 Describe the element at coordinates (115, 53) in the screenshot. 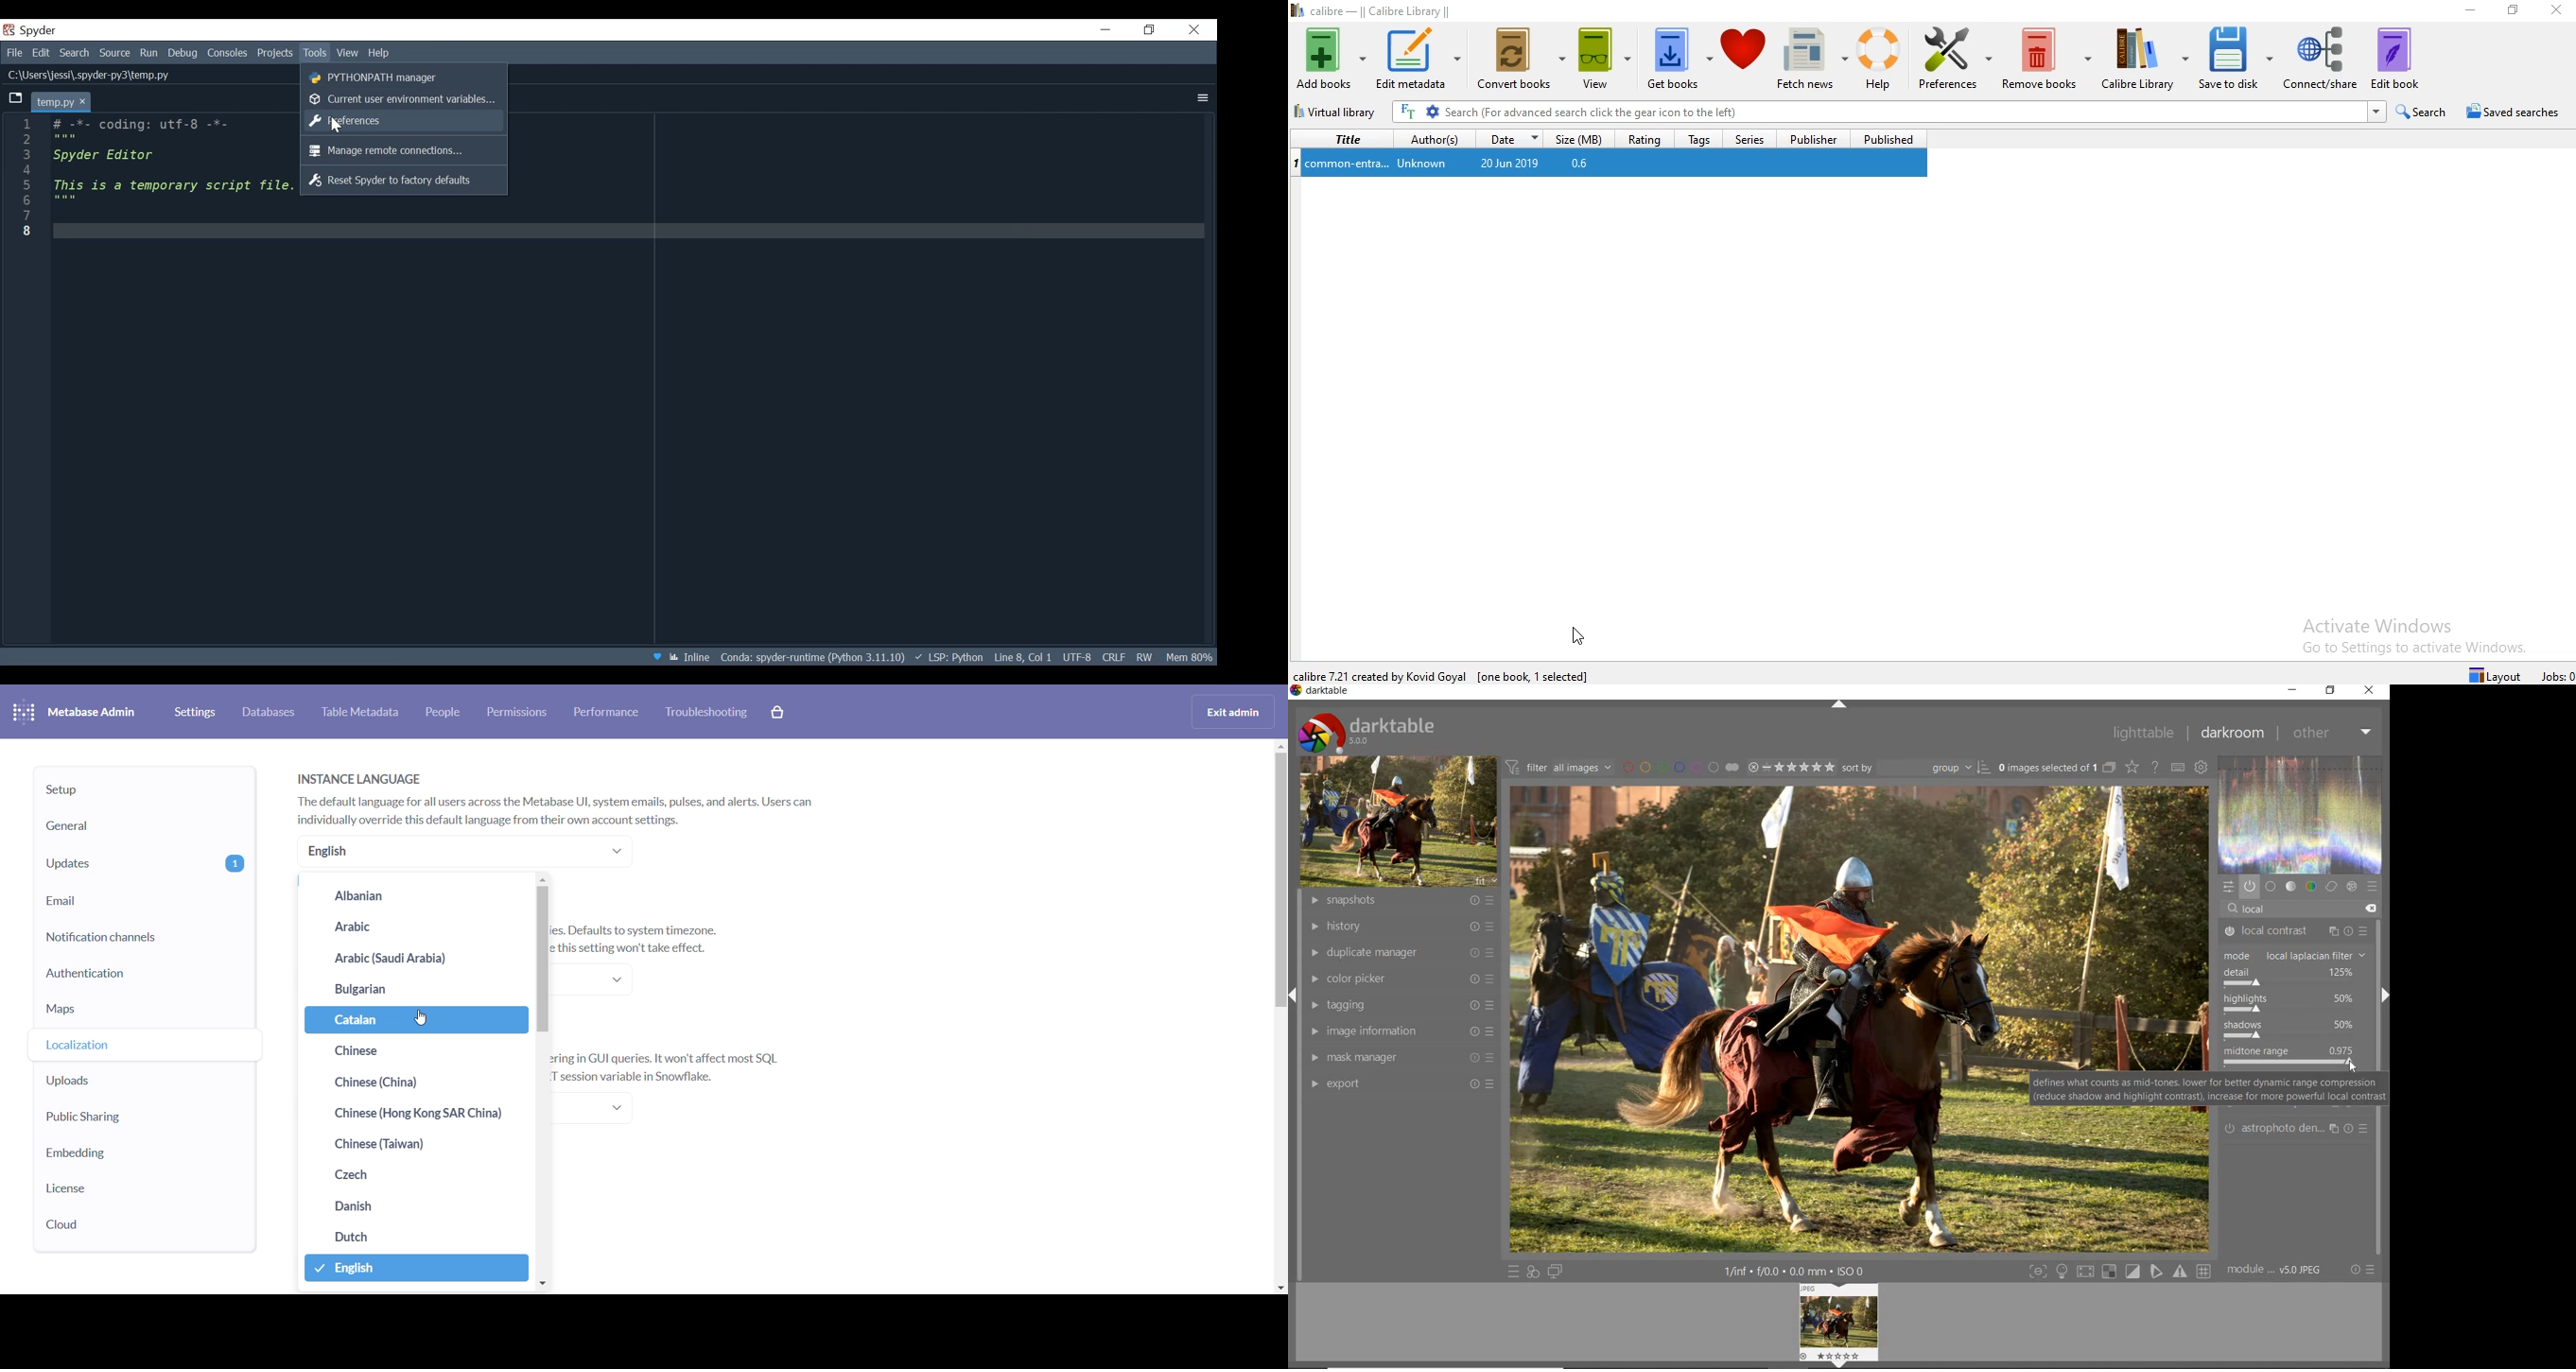

I see `Source` at that location.